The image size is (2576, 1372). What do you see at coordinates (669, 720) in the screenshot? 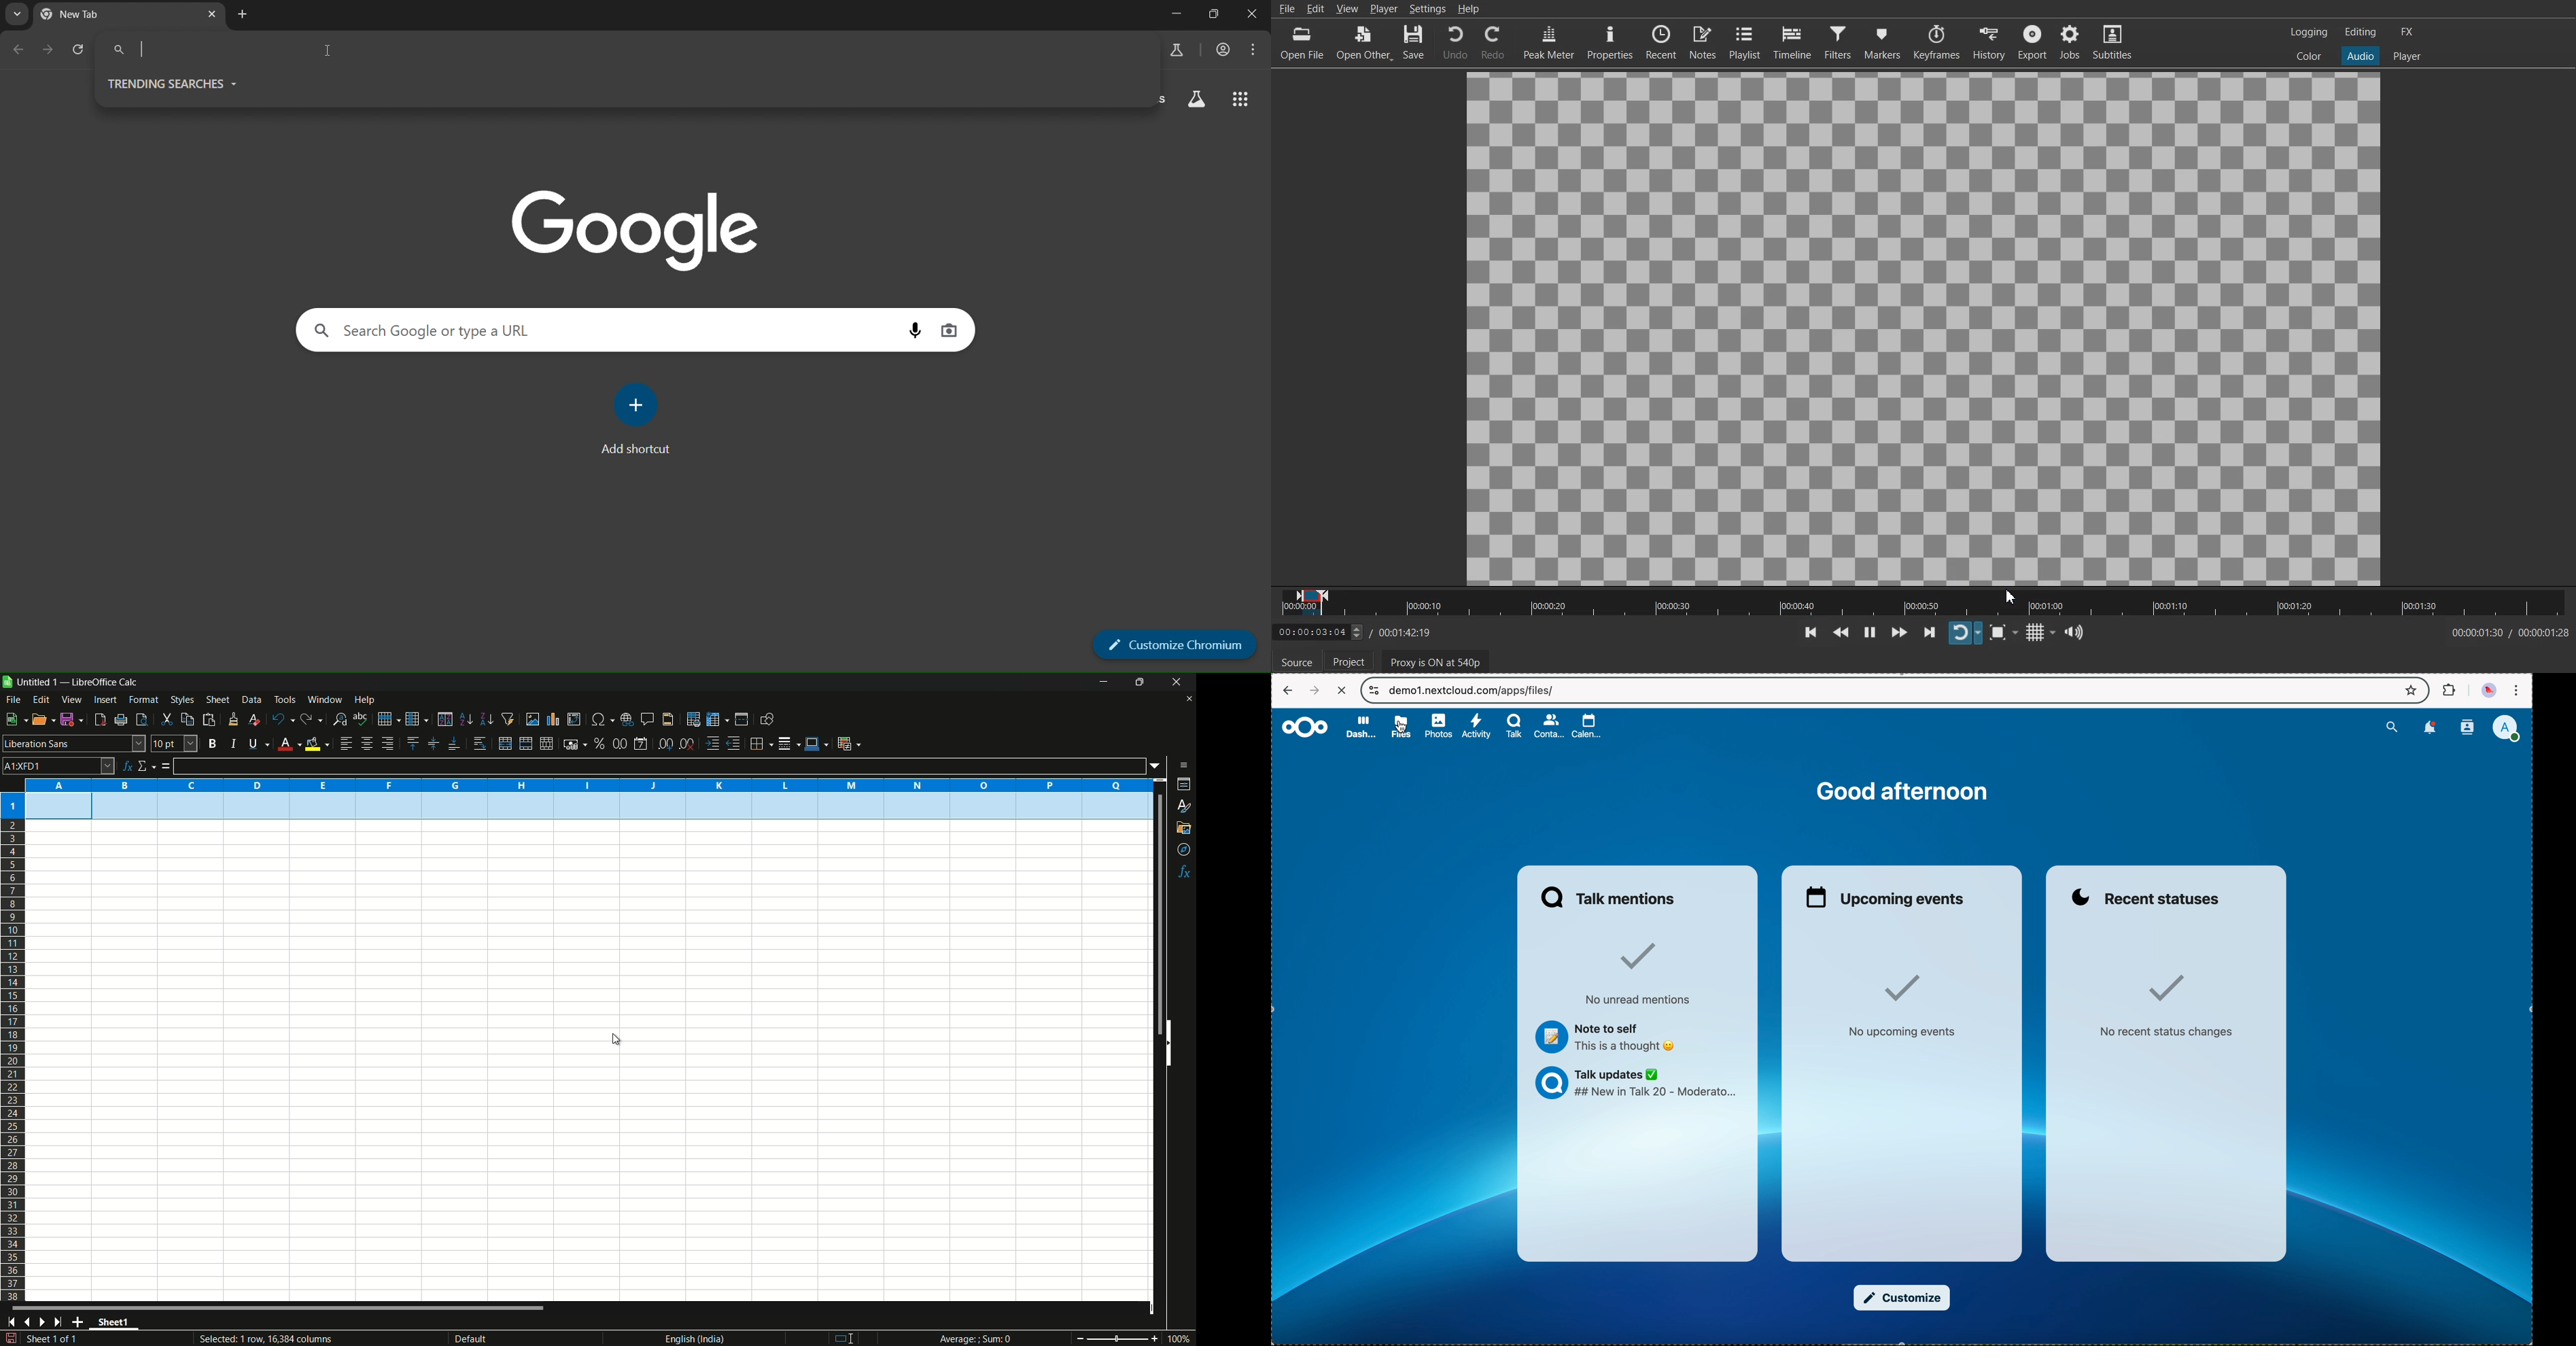
I see `header and footer` at bounding box center [669, 720].